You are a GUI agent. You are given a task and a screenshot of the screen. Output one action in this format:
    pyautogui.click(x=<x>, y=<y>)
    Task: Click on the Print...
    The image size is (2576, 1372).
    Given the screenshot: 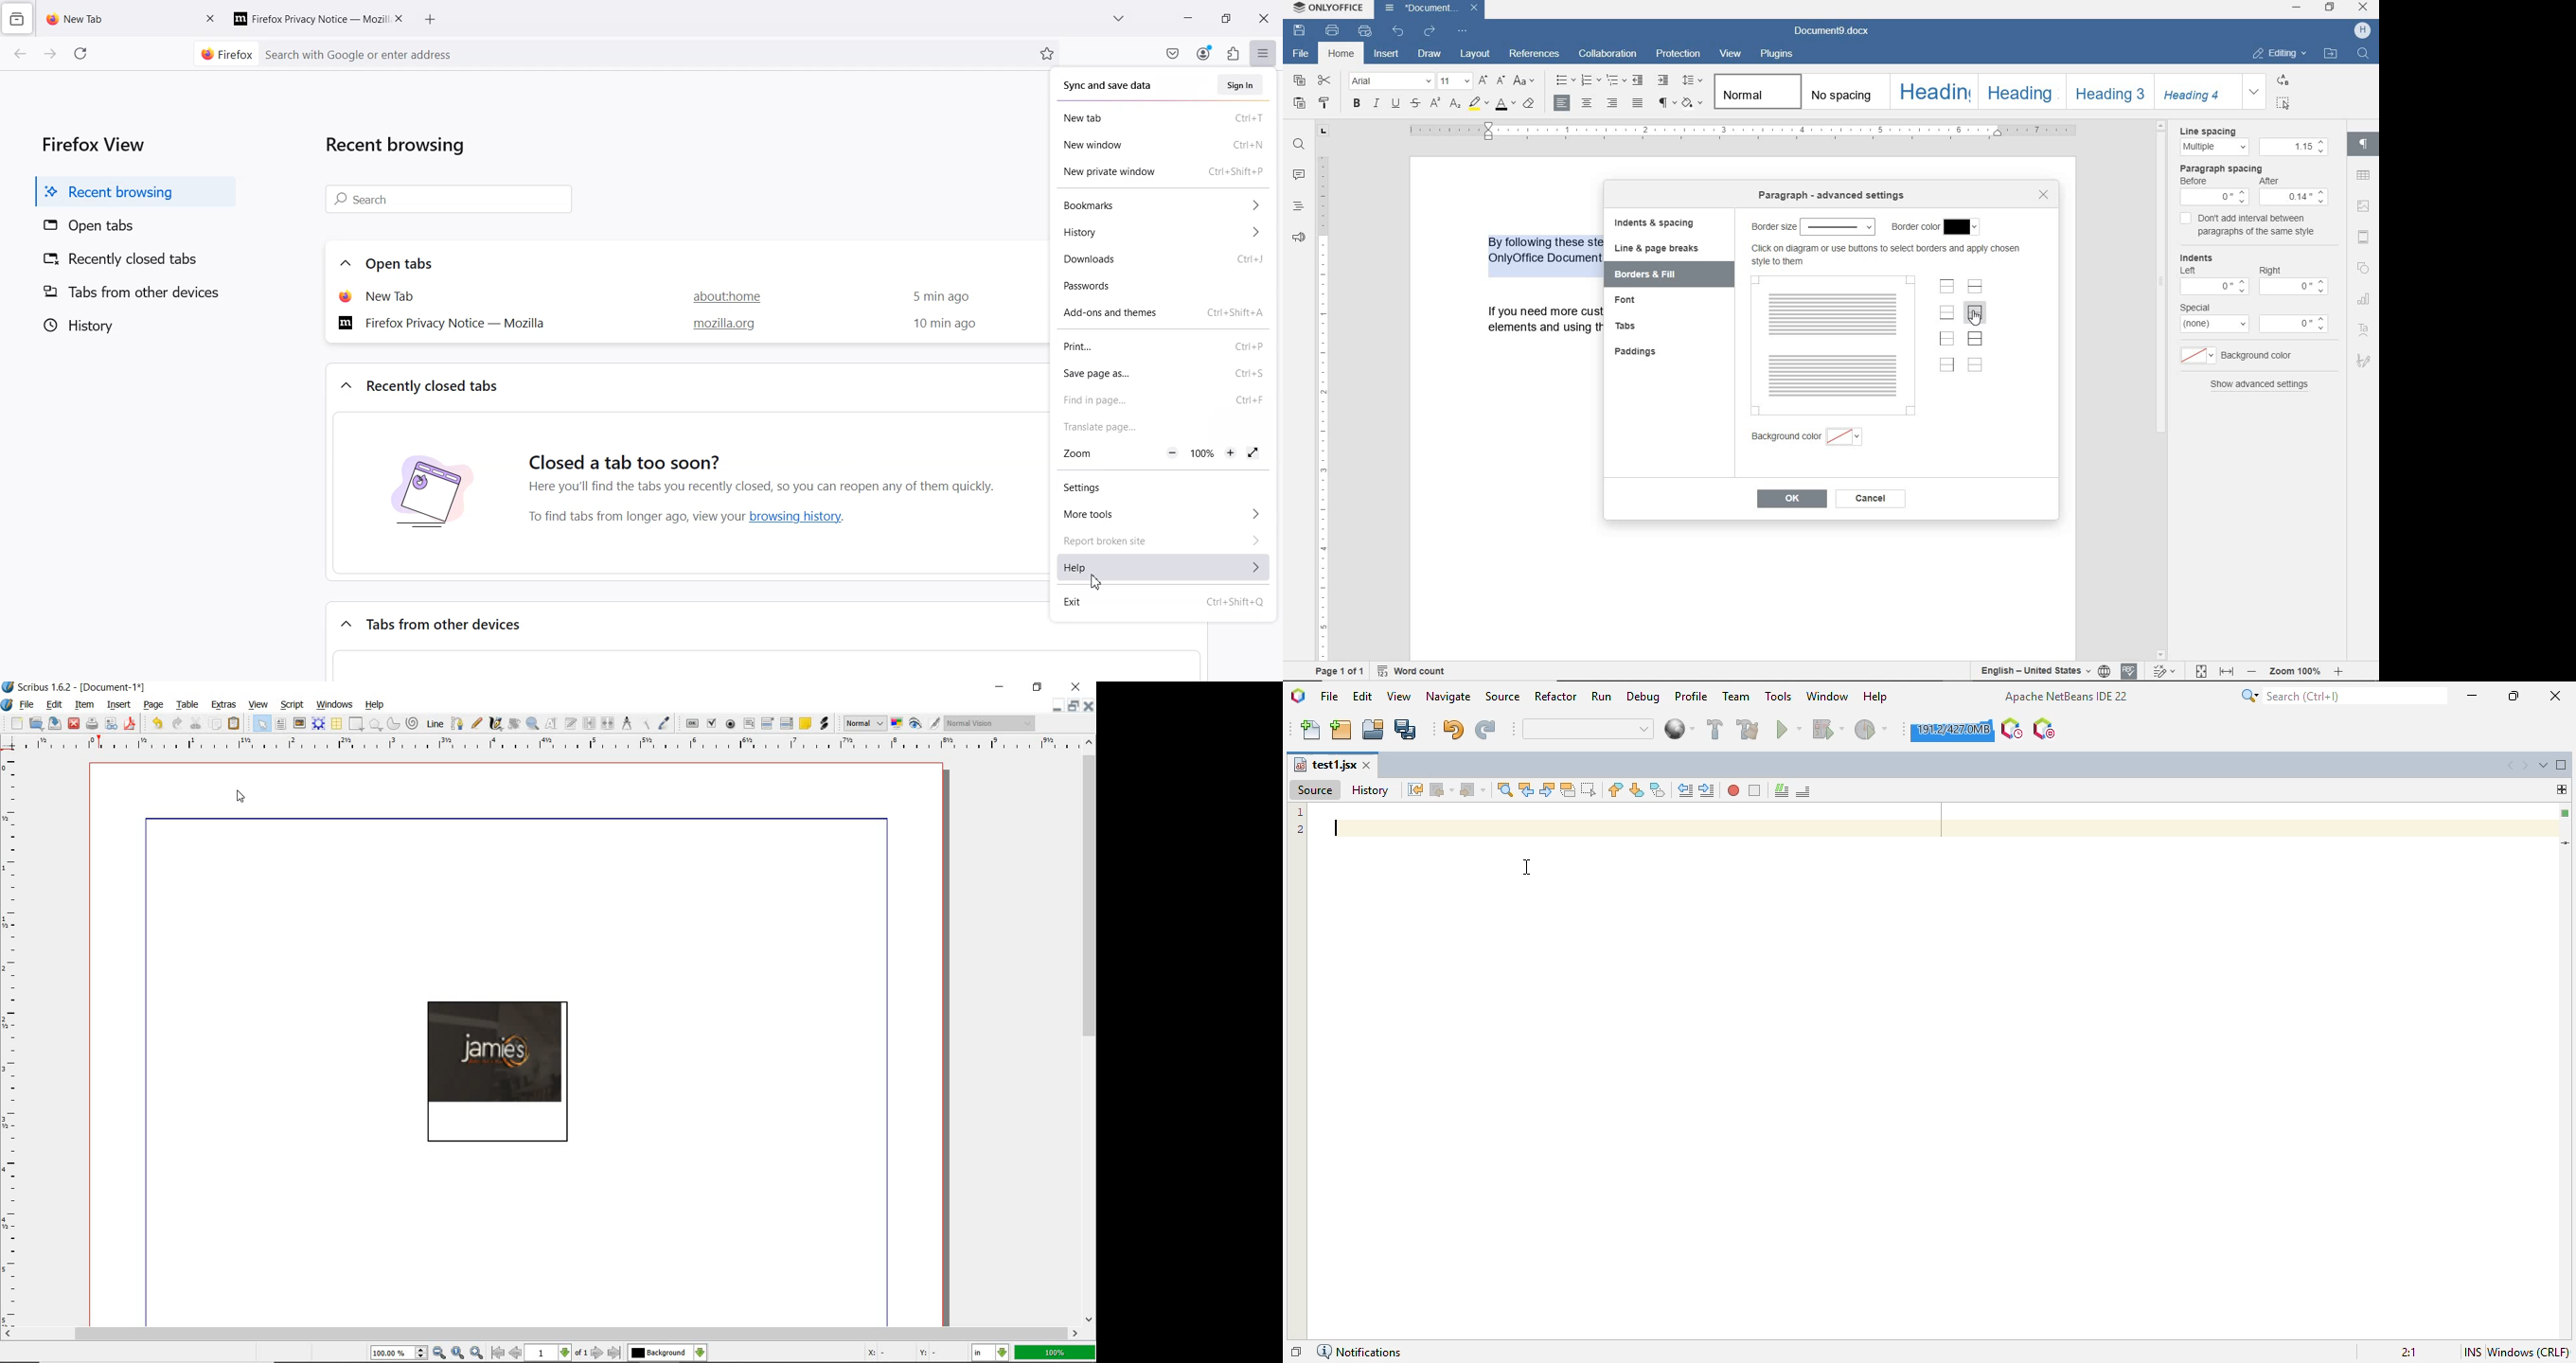 What is the action you would take?
    pyautogui.click(x=1162, y=347)
    